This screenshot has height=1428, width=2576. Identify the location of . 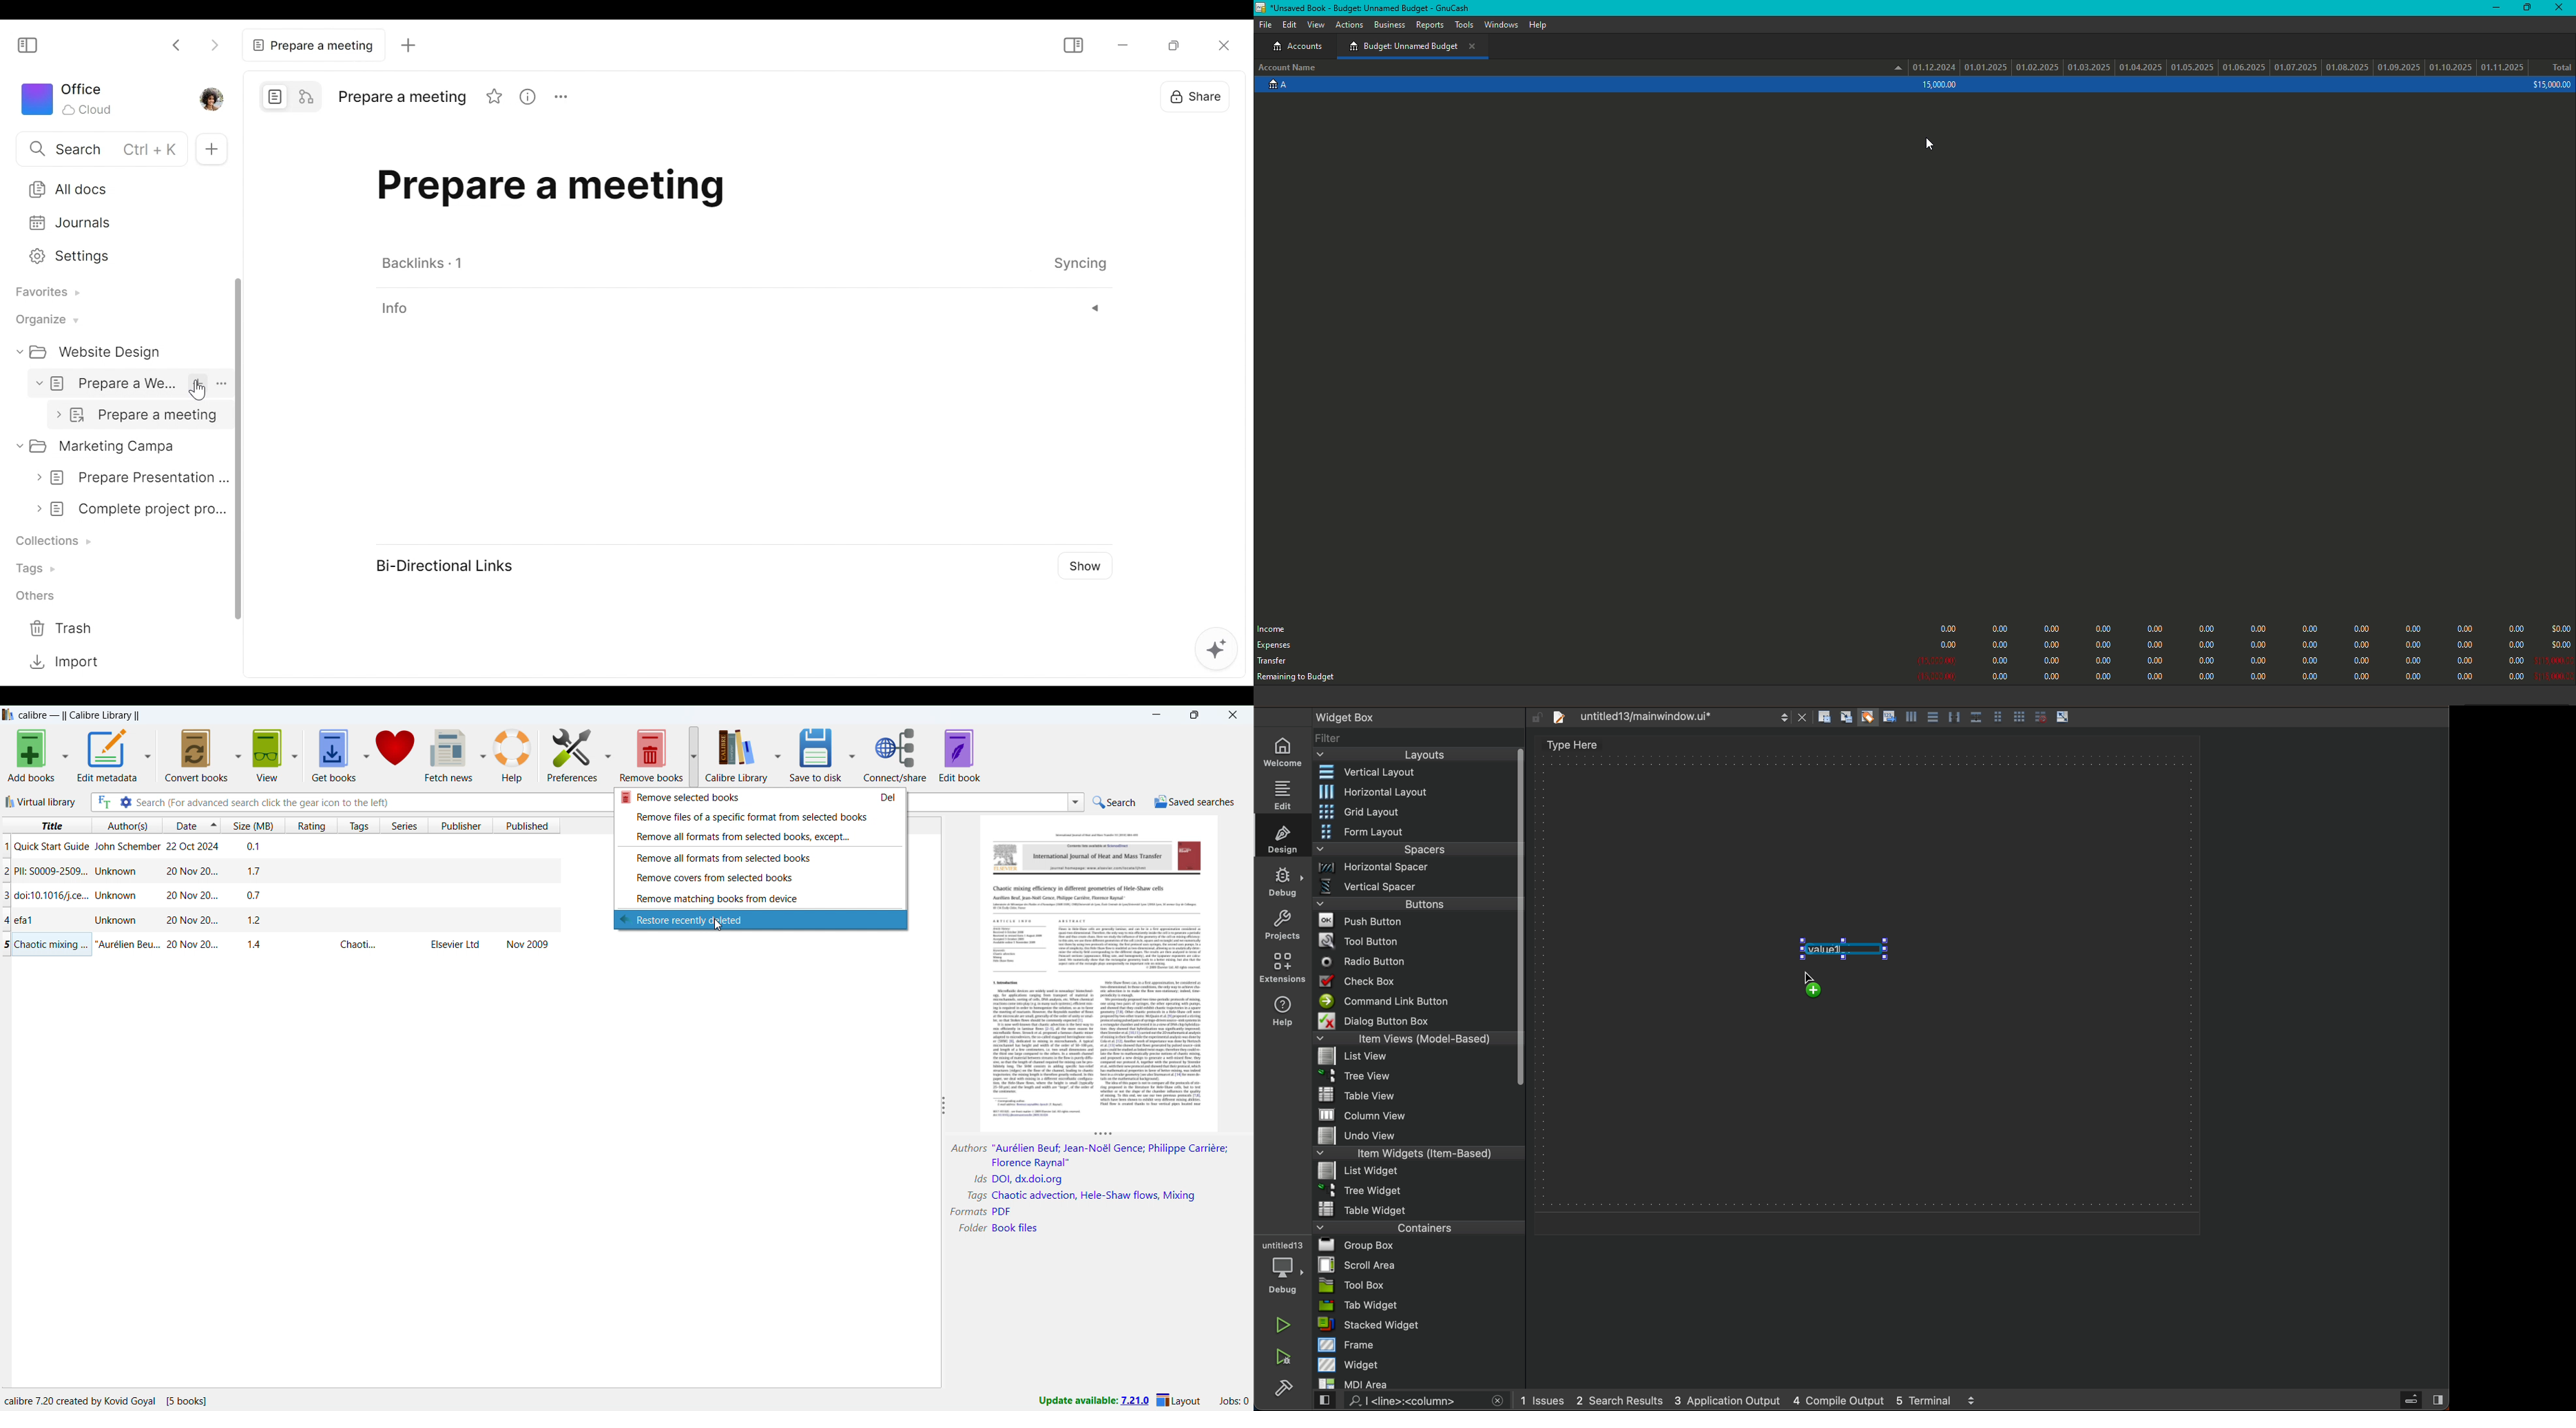
(1931, 718).